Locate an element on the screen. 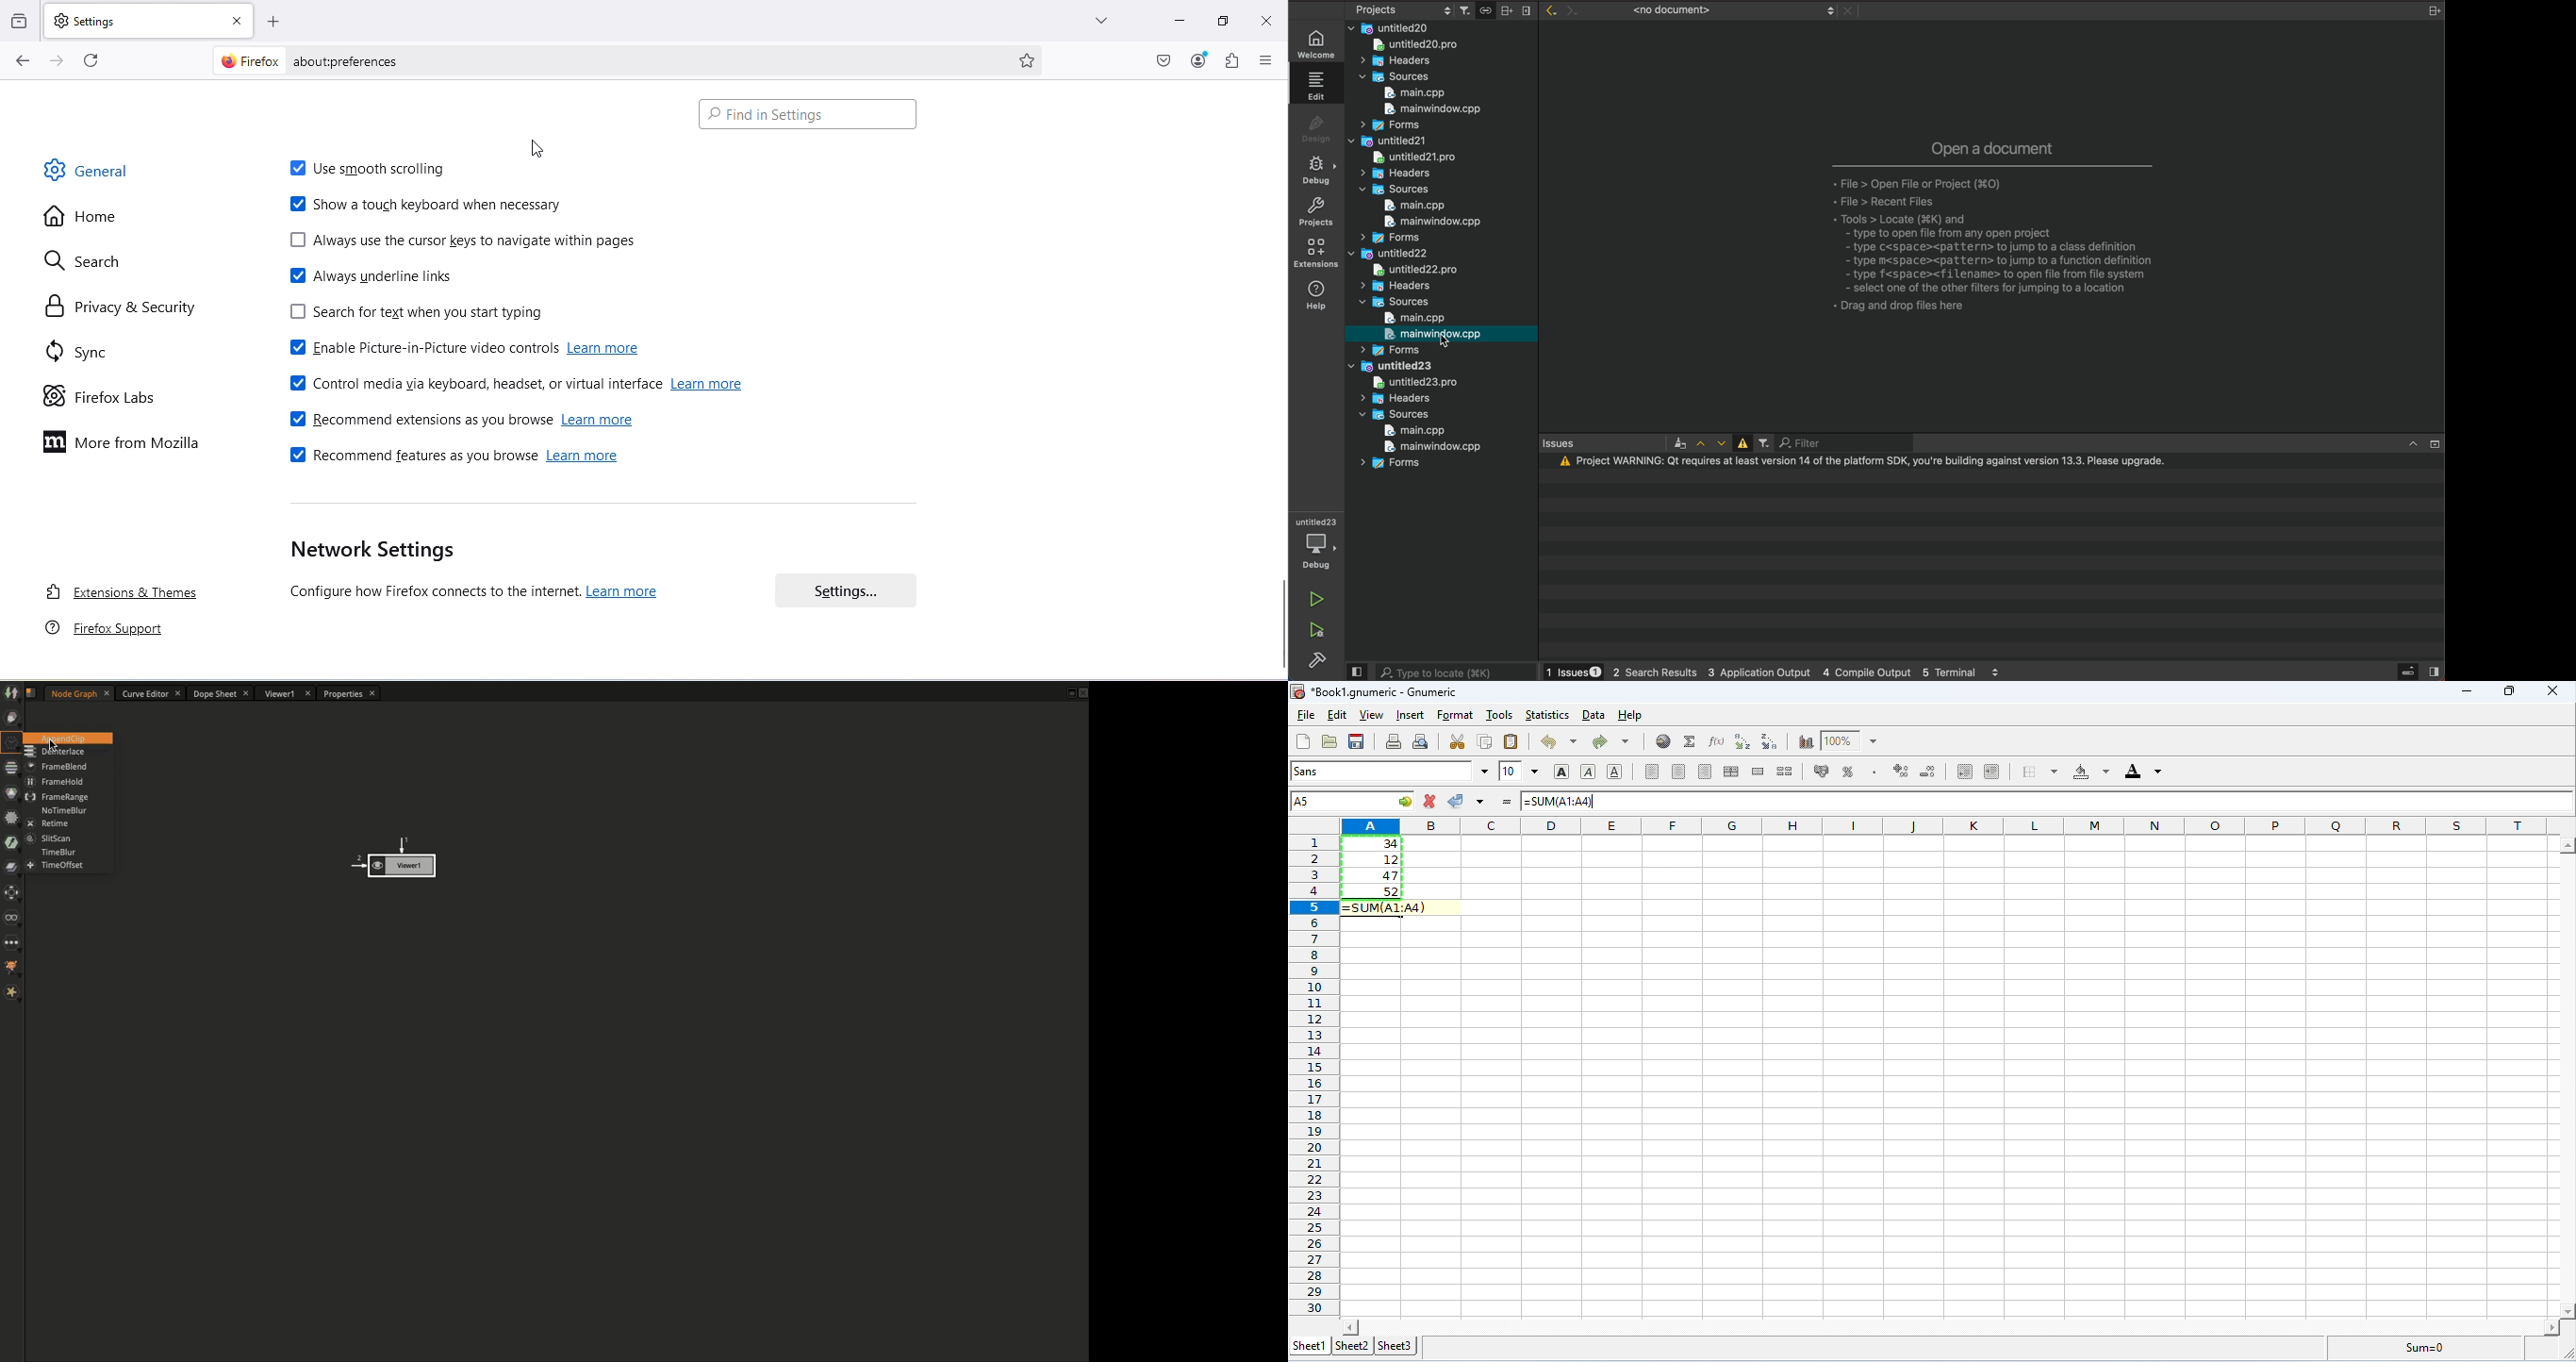 The width and height of the screenshot is (2576, 1372). learn more is located at coordinates (607, 351).